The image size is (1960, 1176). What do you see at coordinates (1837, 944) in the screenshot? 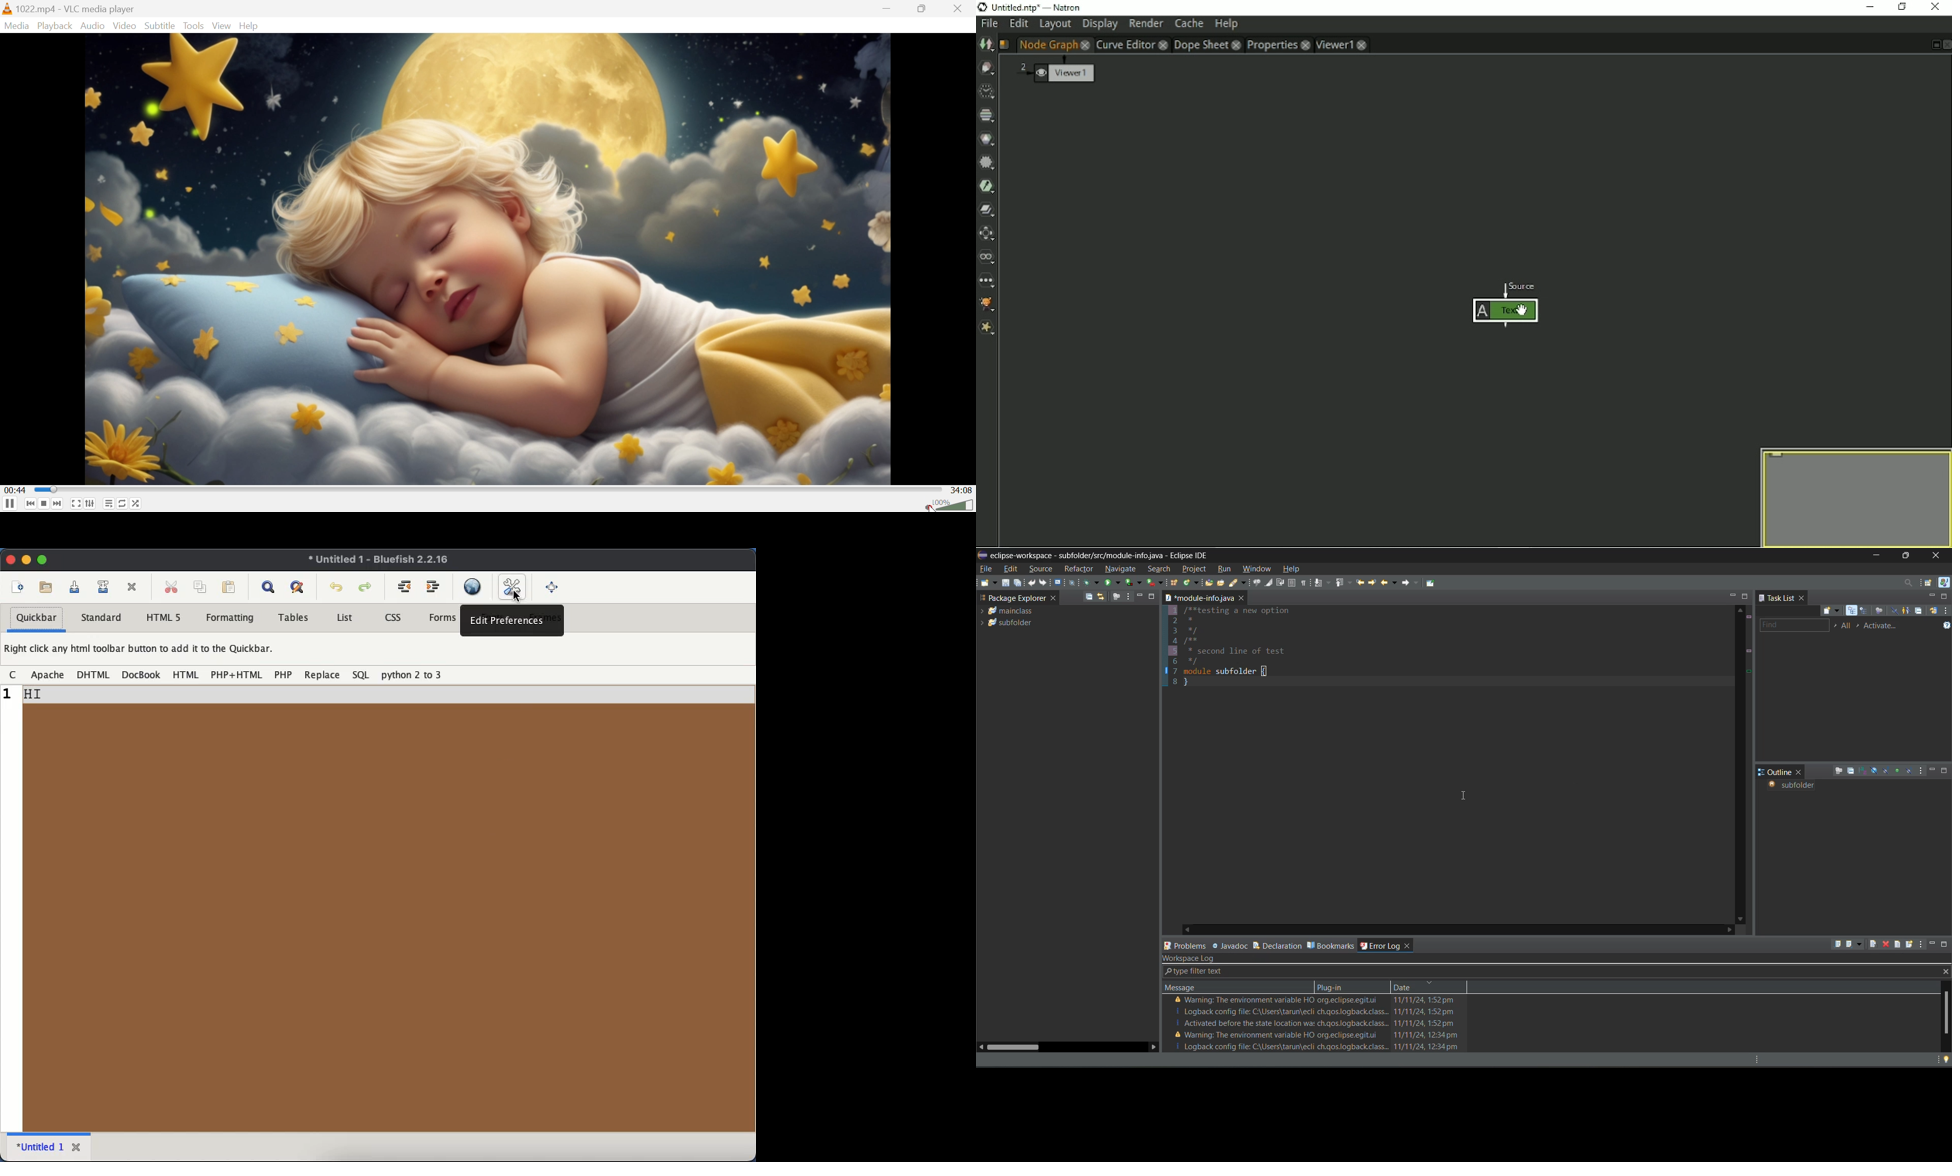
I see `export log` at bounding box center [1837, 944].